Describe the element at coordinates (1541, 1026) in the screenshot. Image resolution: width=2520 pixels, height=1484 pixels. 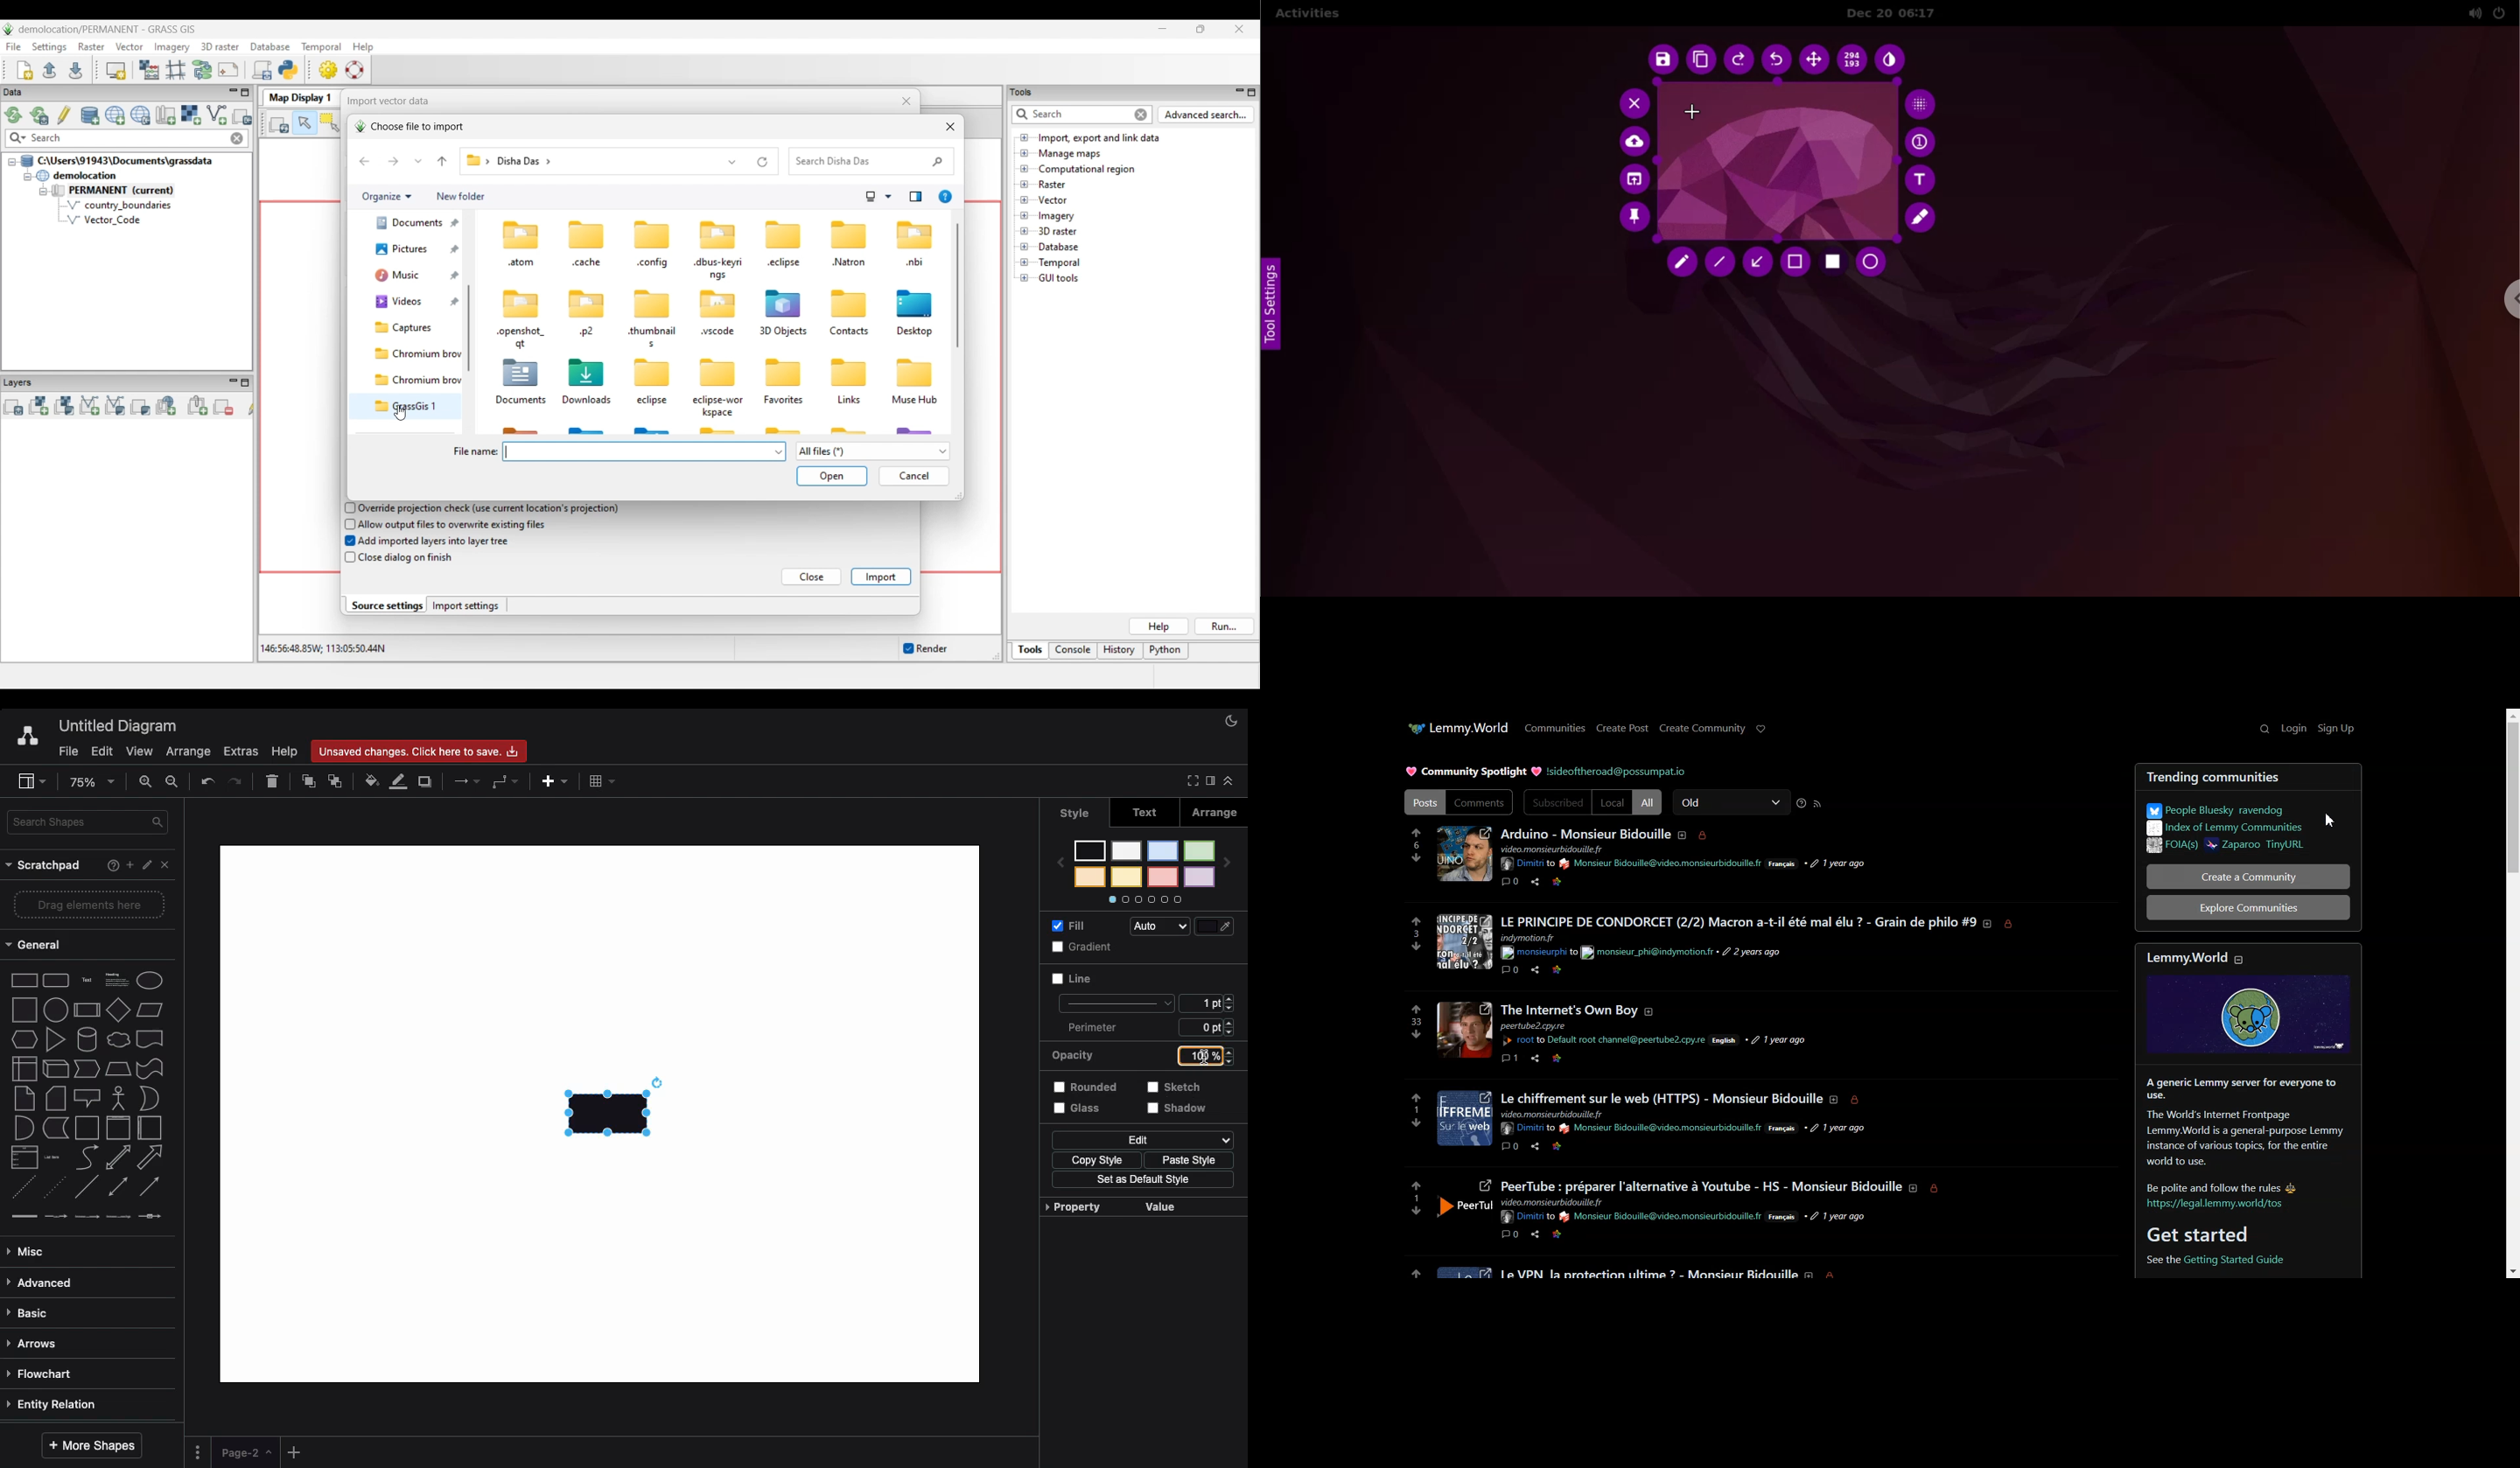
I see `text` at that location.